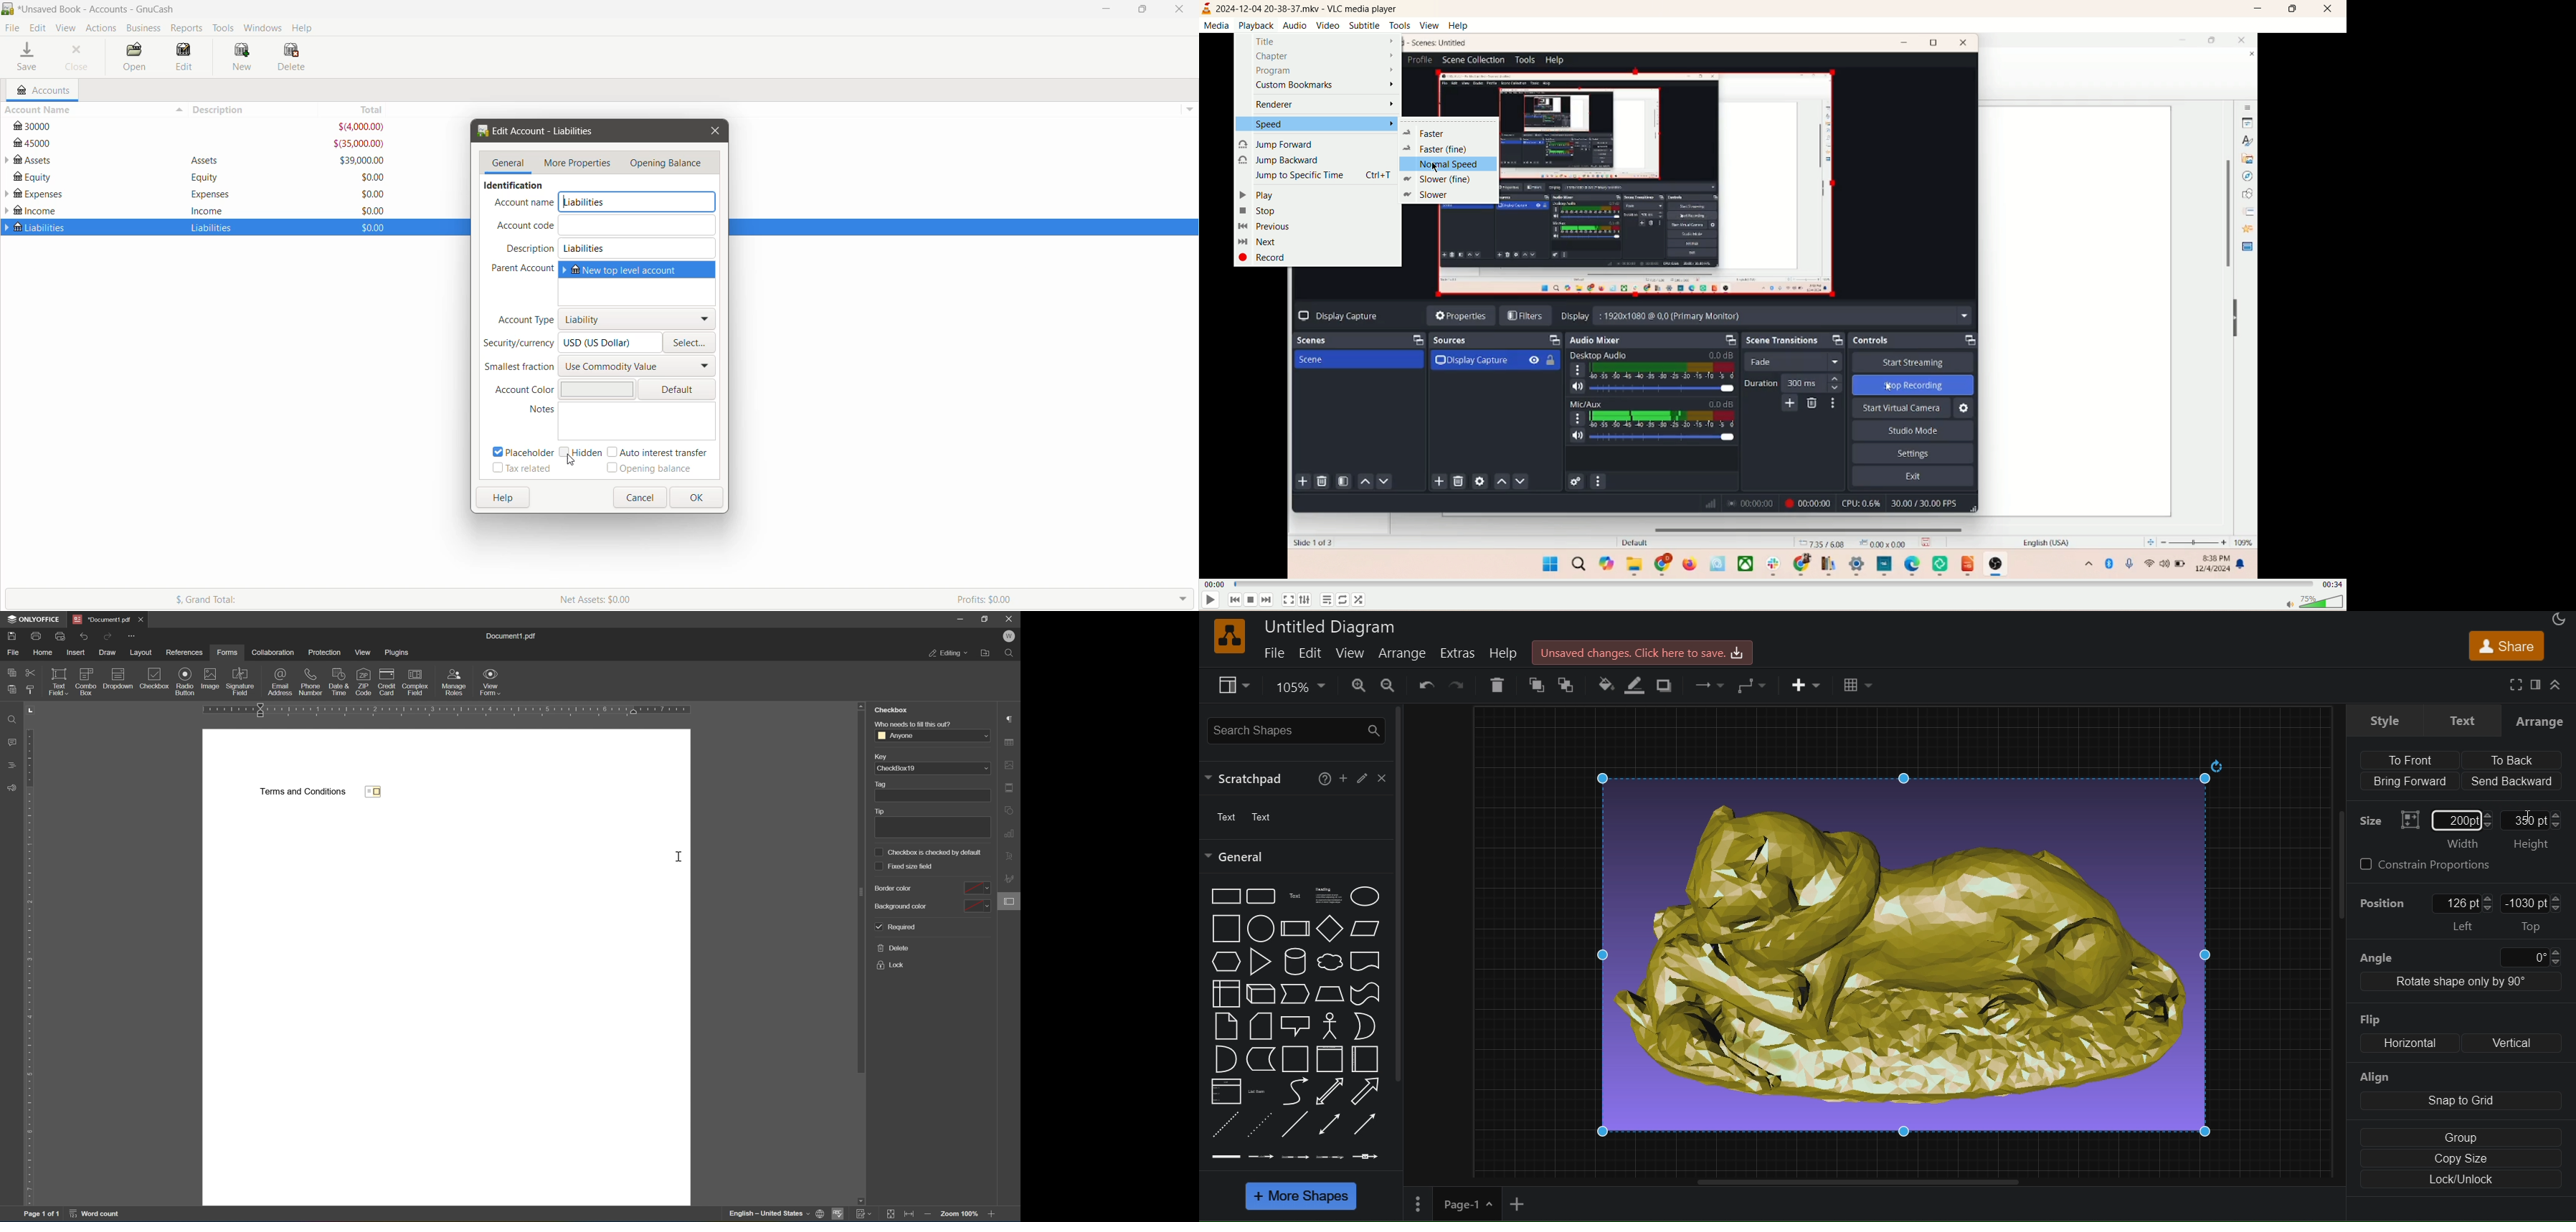 The width and height of the screenshot is (2576, 1232). Describe the element at coordinates (1459, 26) in the screenshot. I see `help` at that location.